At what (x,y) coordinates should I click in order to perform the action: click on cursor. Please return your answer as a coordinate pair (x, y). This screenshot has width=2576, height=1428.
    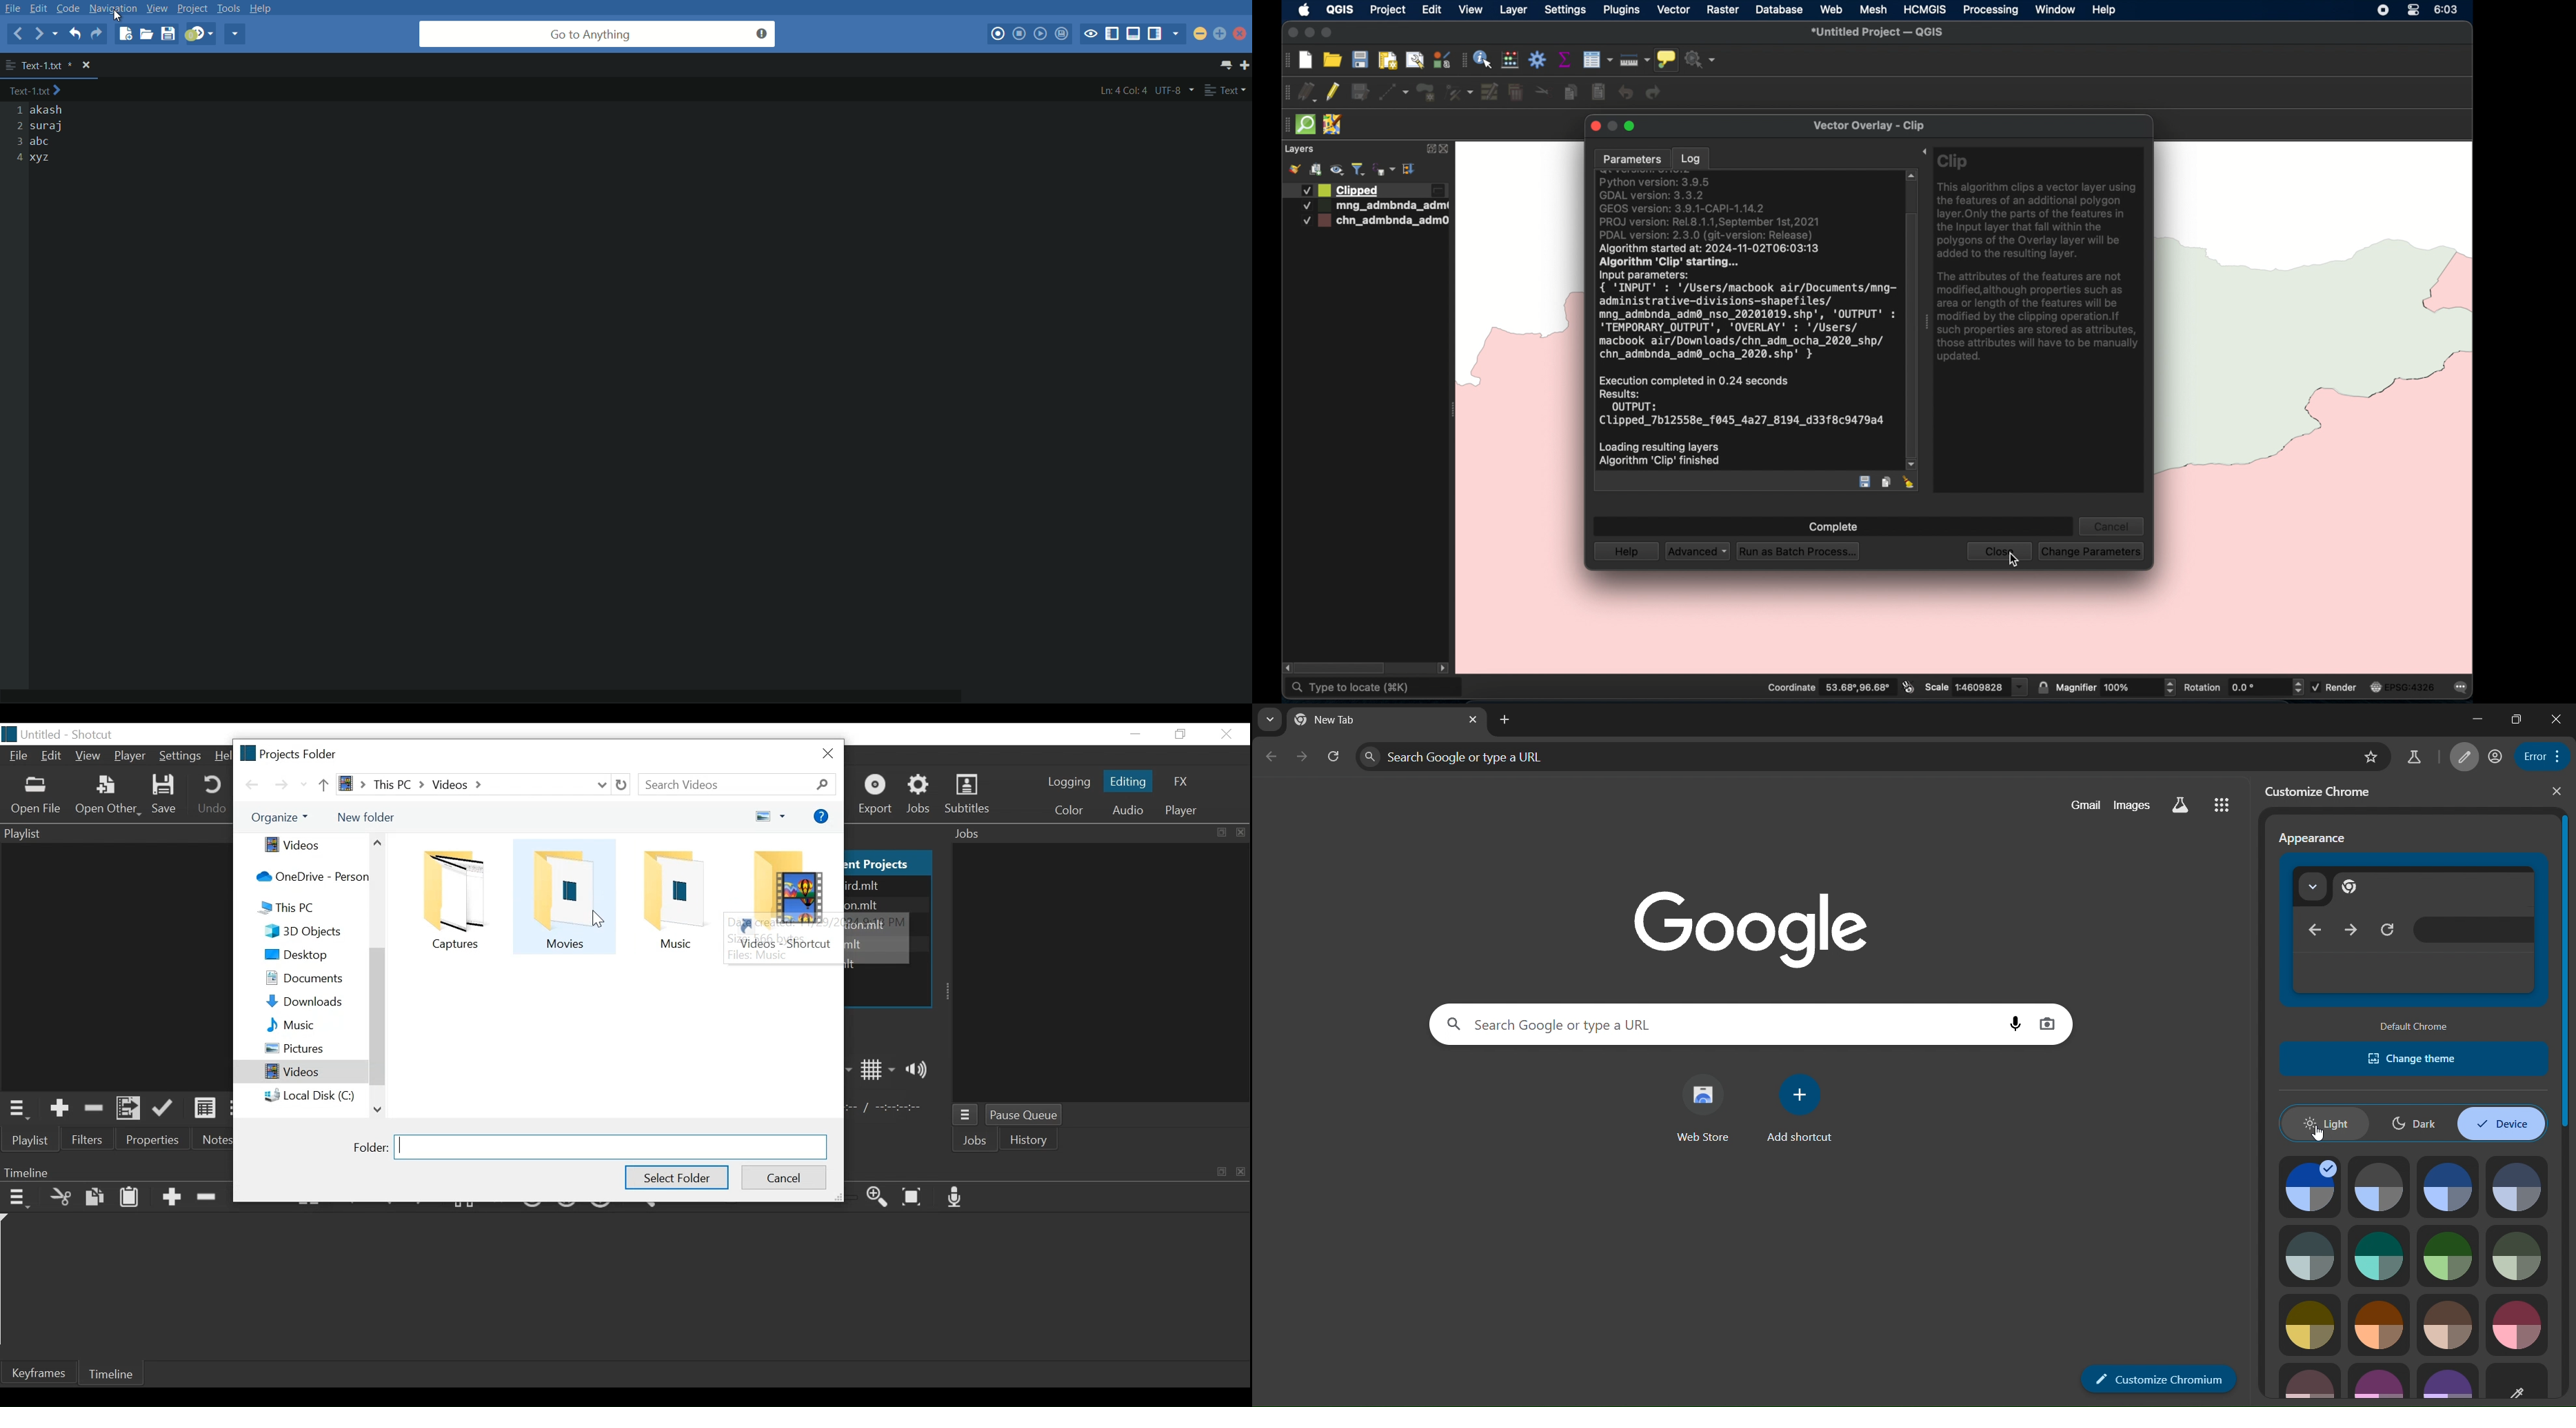
    Looking at the image, I should click on (2014, 559).